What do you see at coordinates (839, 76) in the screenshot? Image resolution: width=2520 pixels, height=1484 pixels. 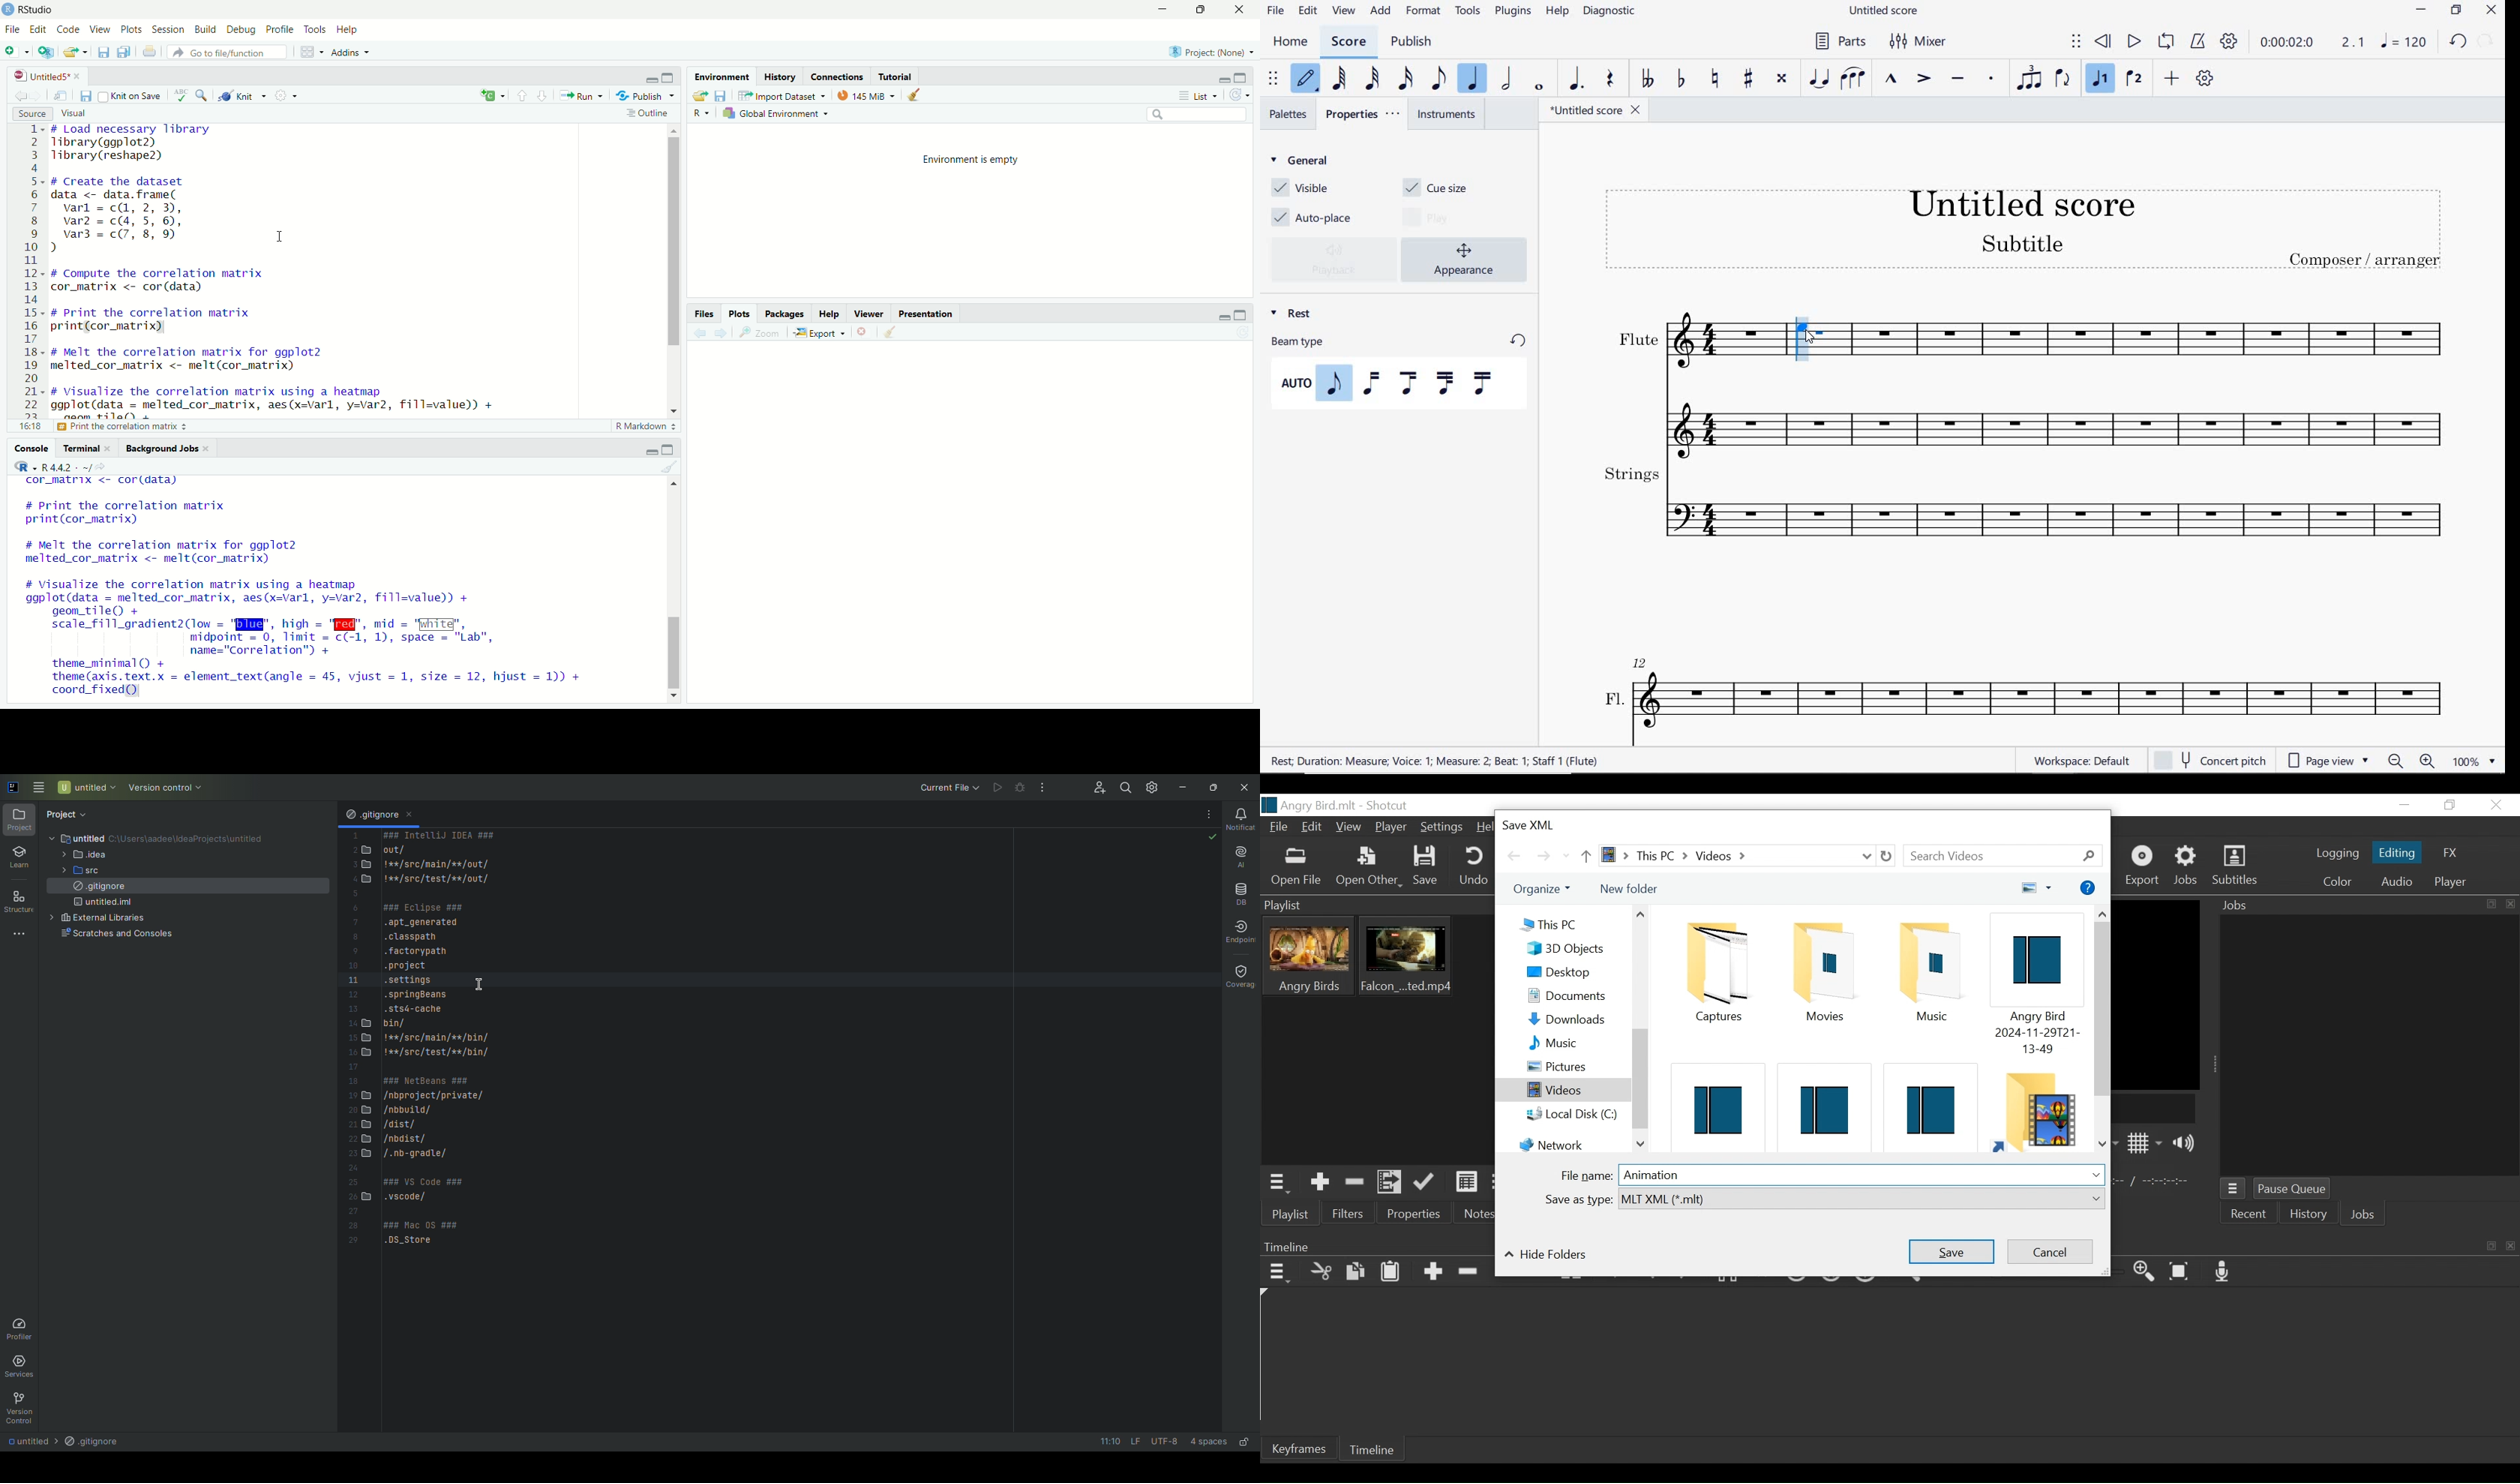 I see `connections` at bounding box center [839, 76].